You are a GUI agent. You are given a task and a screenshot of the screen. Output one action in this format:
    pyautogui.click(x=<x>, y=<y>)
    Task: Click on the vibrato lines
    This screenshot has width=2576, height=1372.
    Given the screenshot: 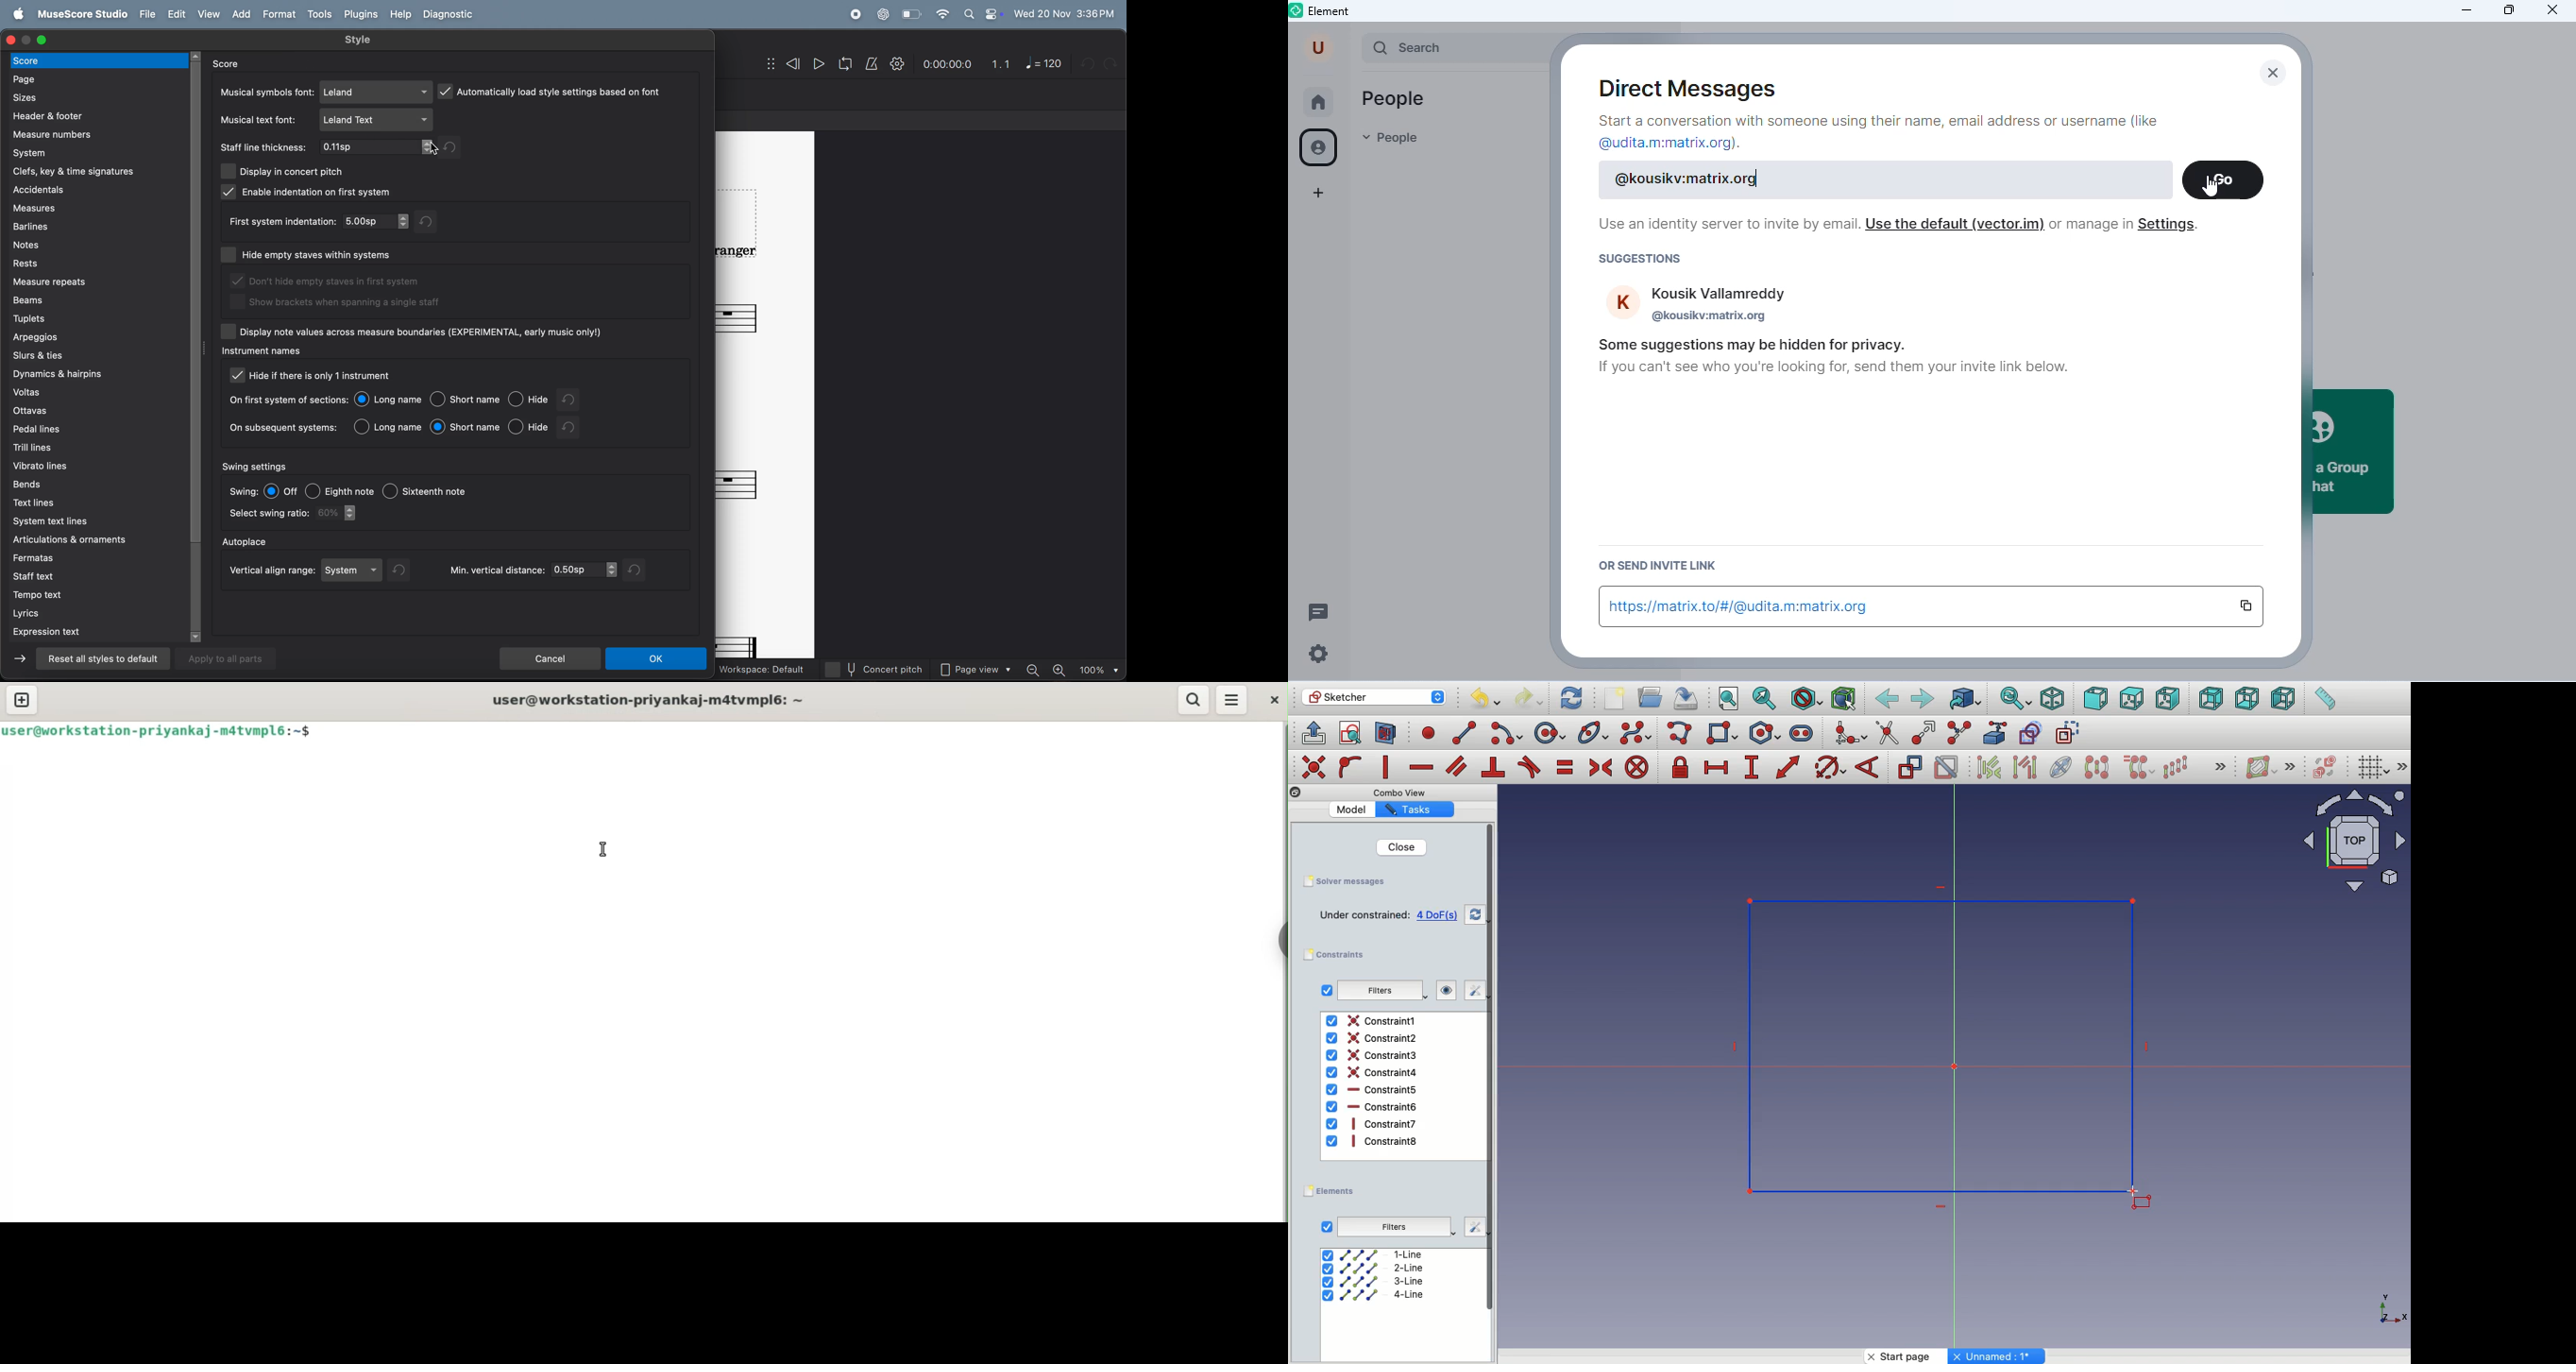 What is the action you would take?
    pyautogui.click(x=87, y=464)
    